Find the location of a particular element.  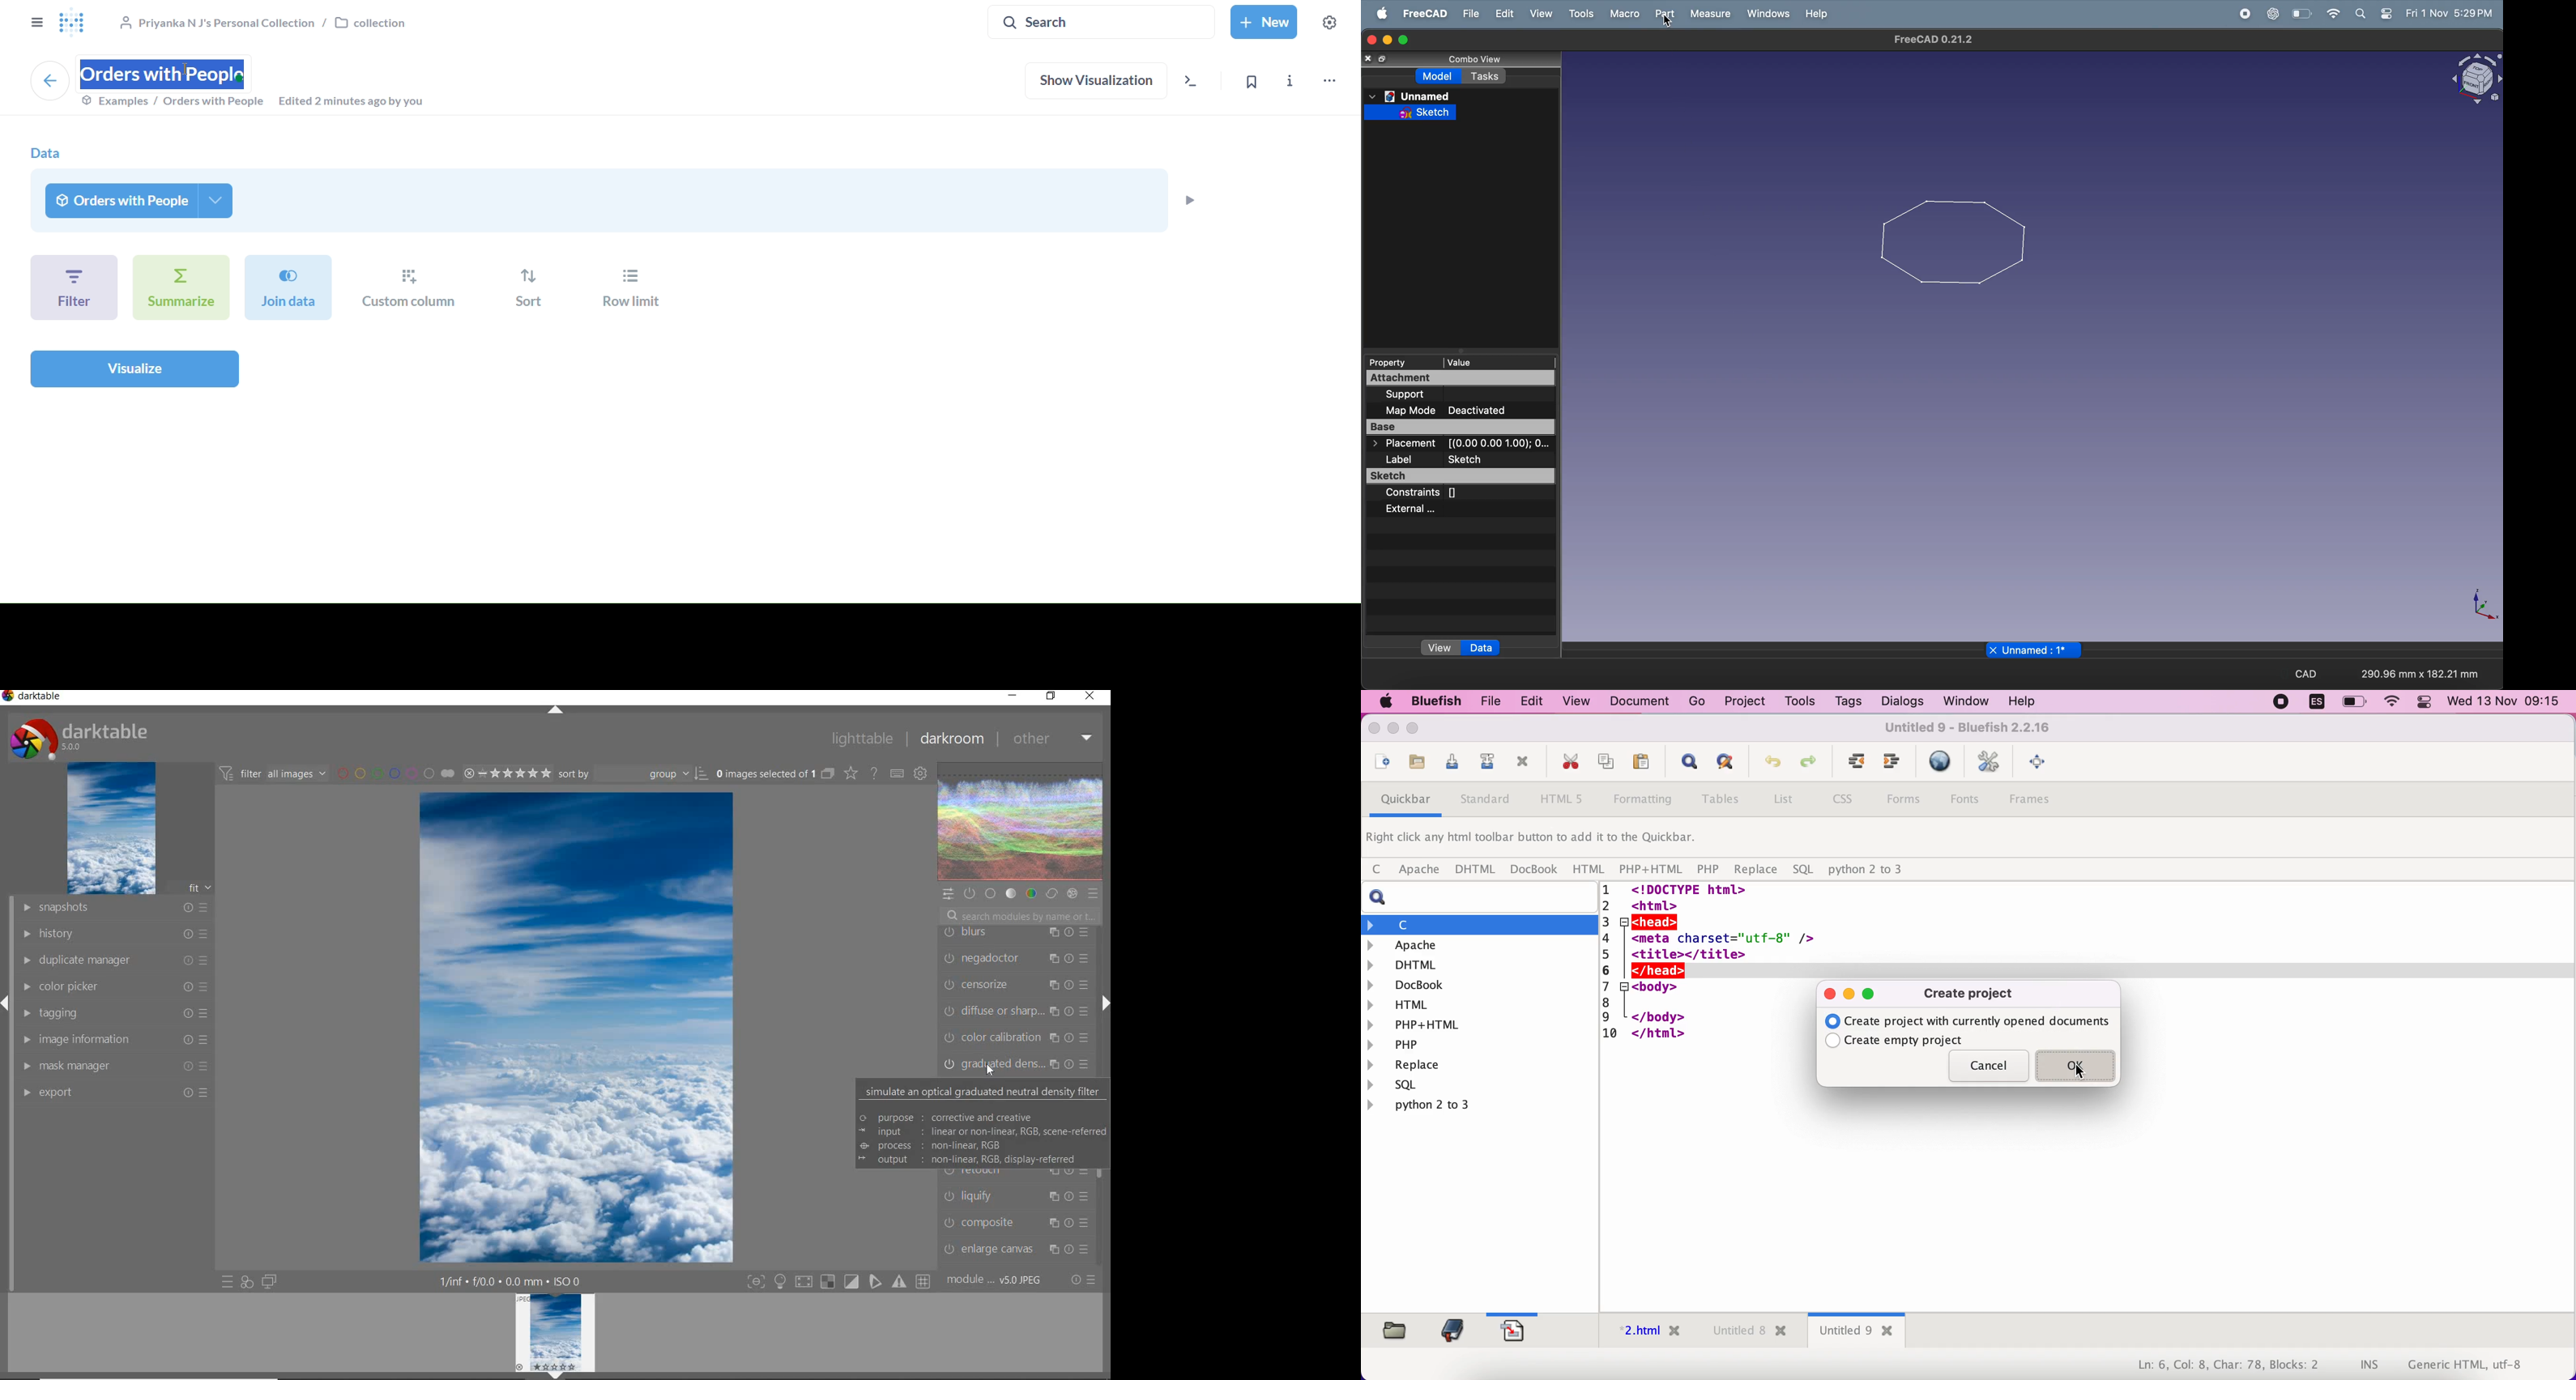

apache is located at coordinates (1416, 870).